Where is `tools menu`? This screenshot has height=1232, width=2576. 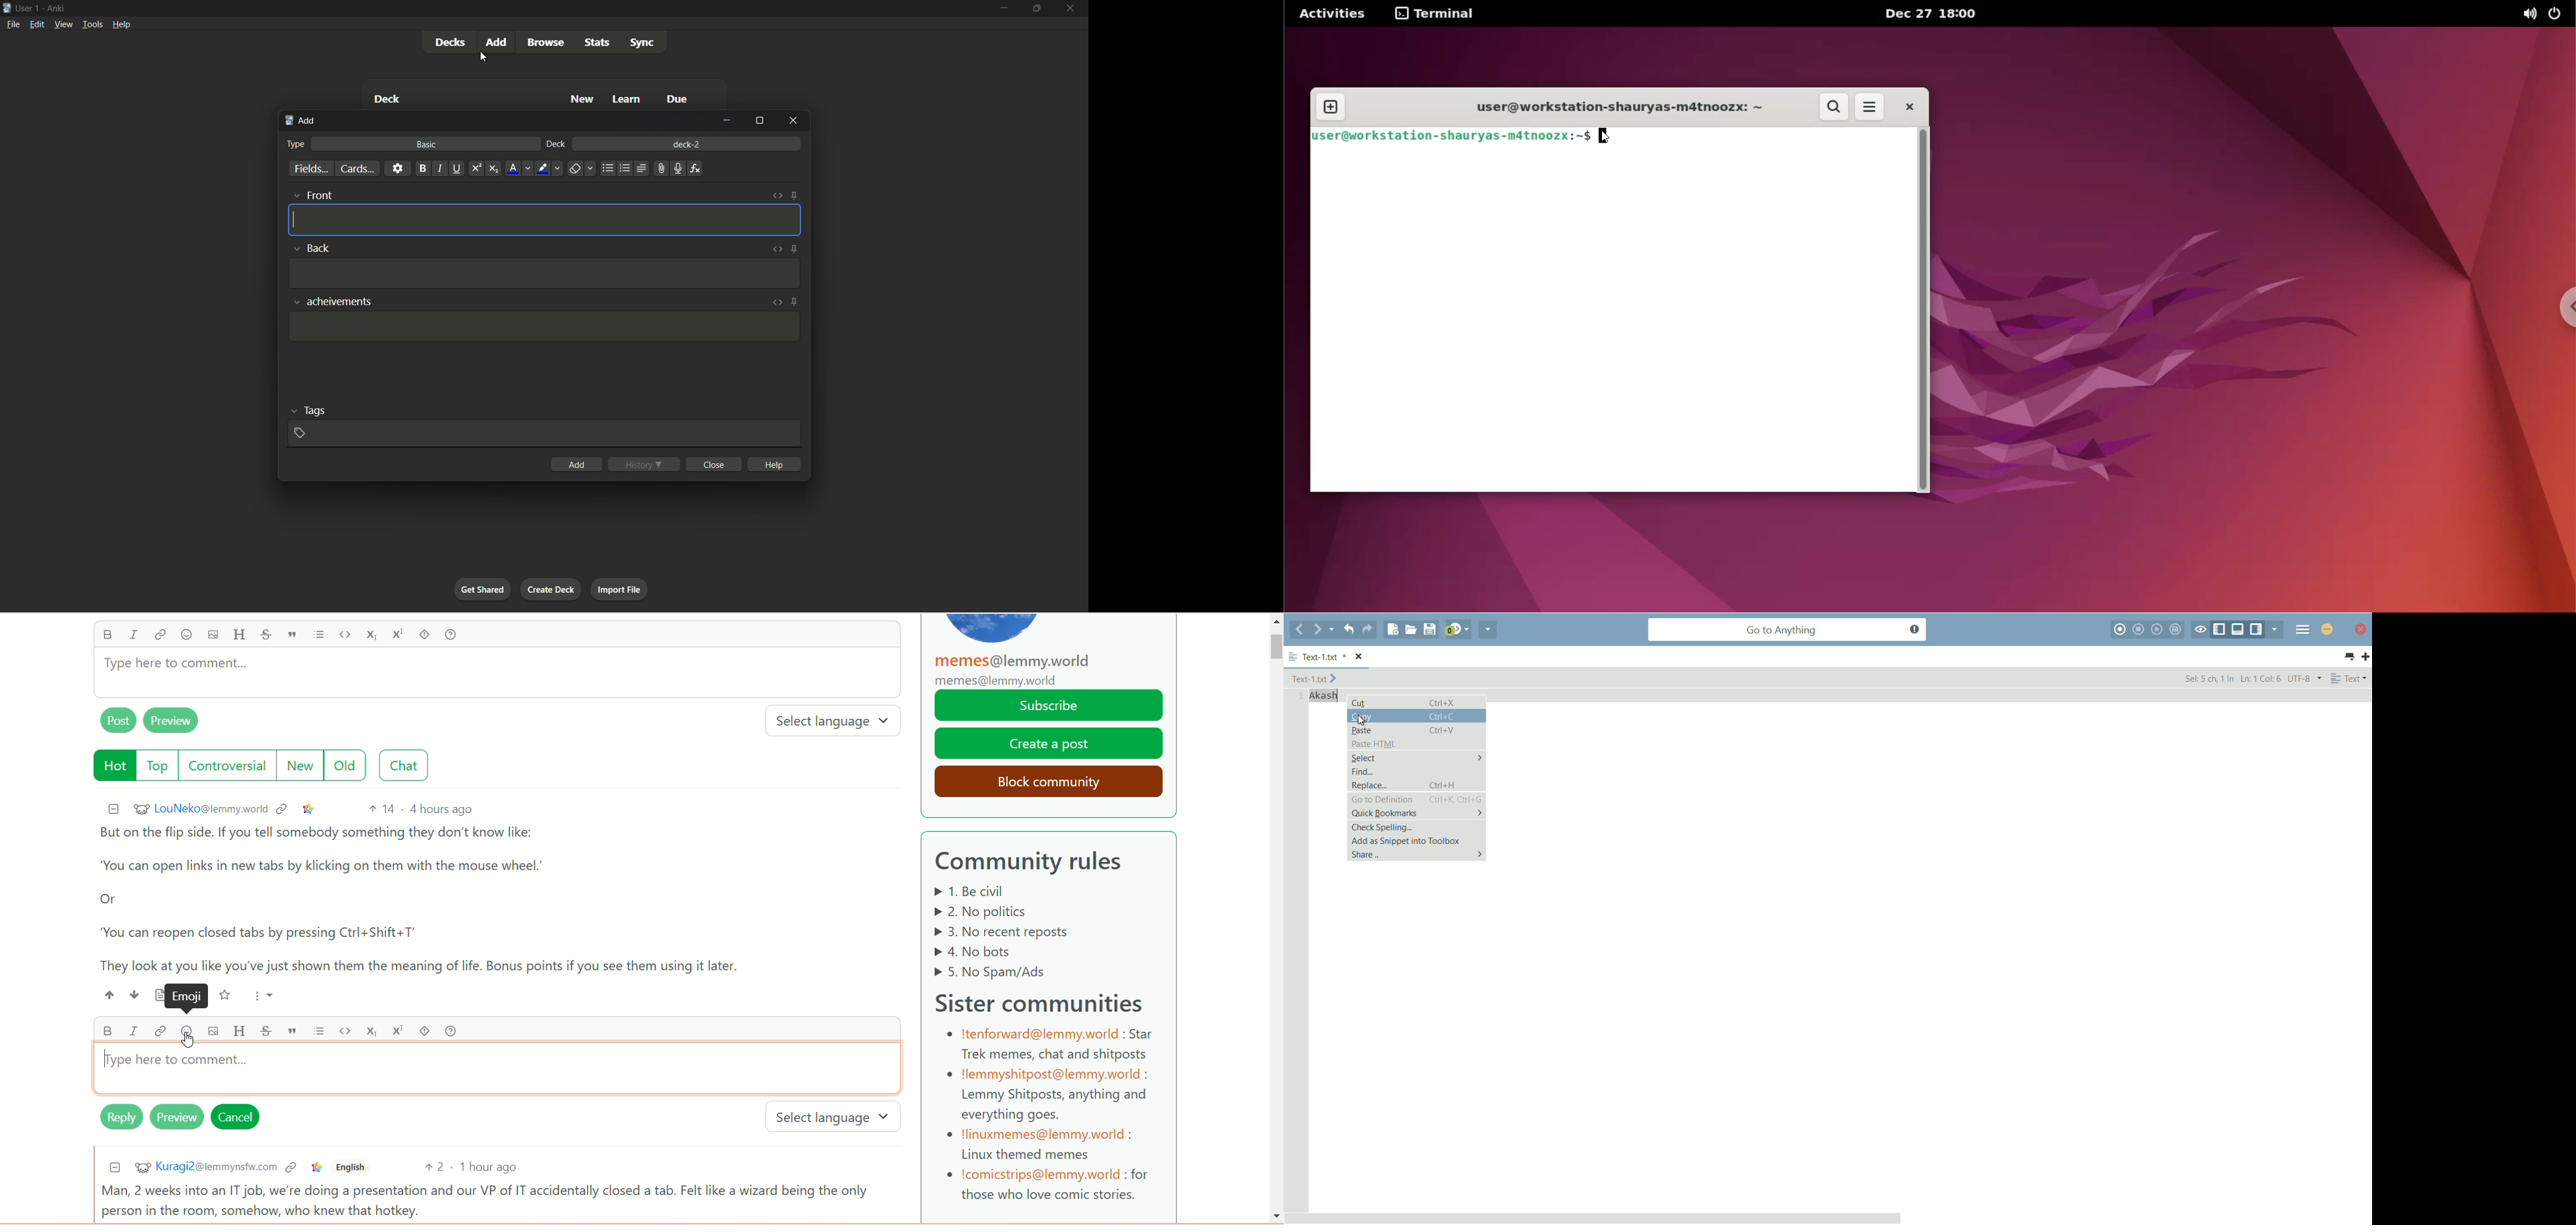
tools menu is located at coordinates (92, 24).